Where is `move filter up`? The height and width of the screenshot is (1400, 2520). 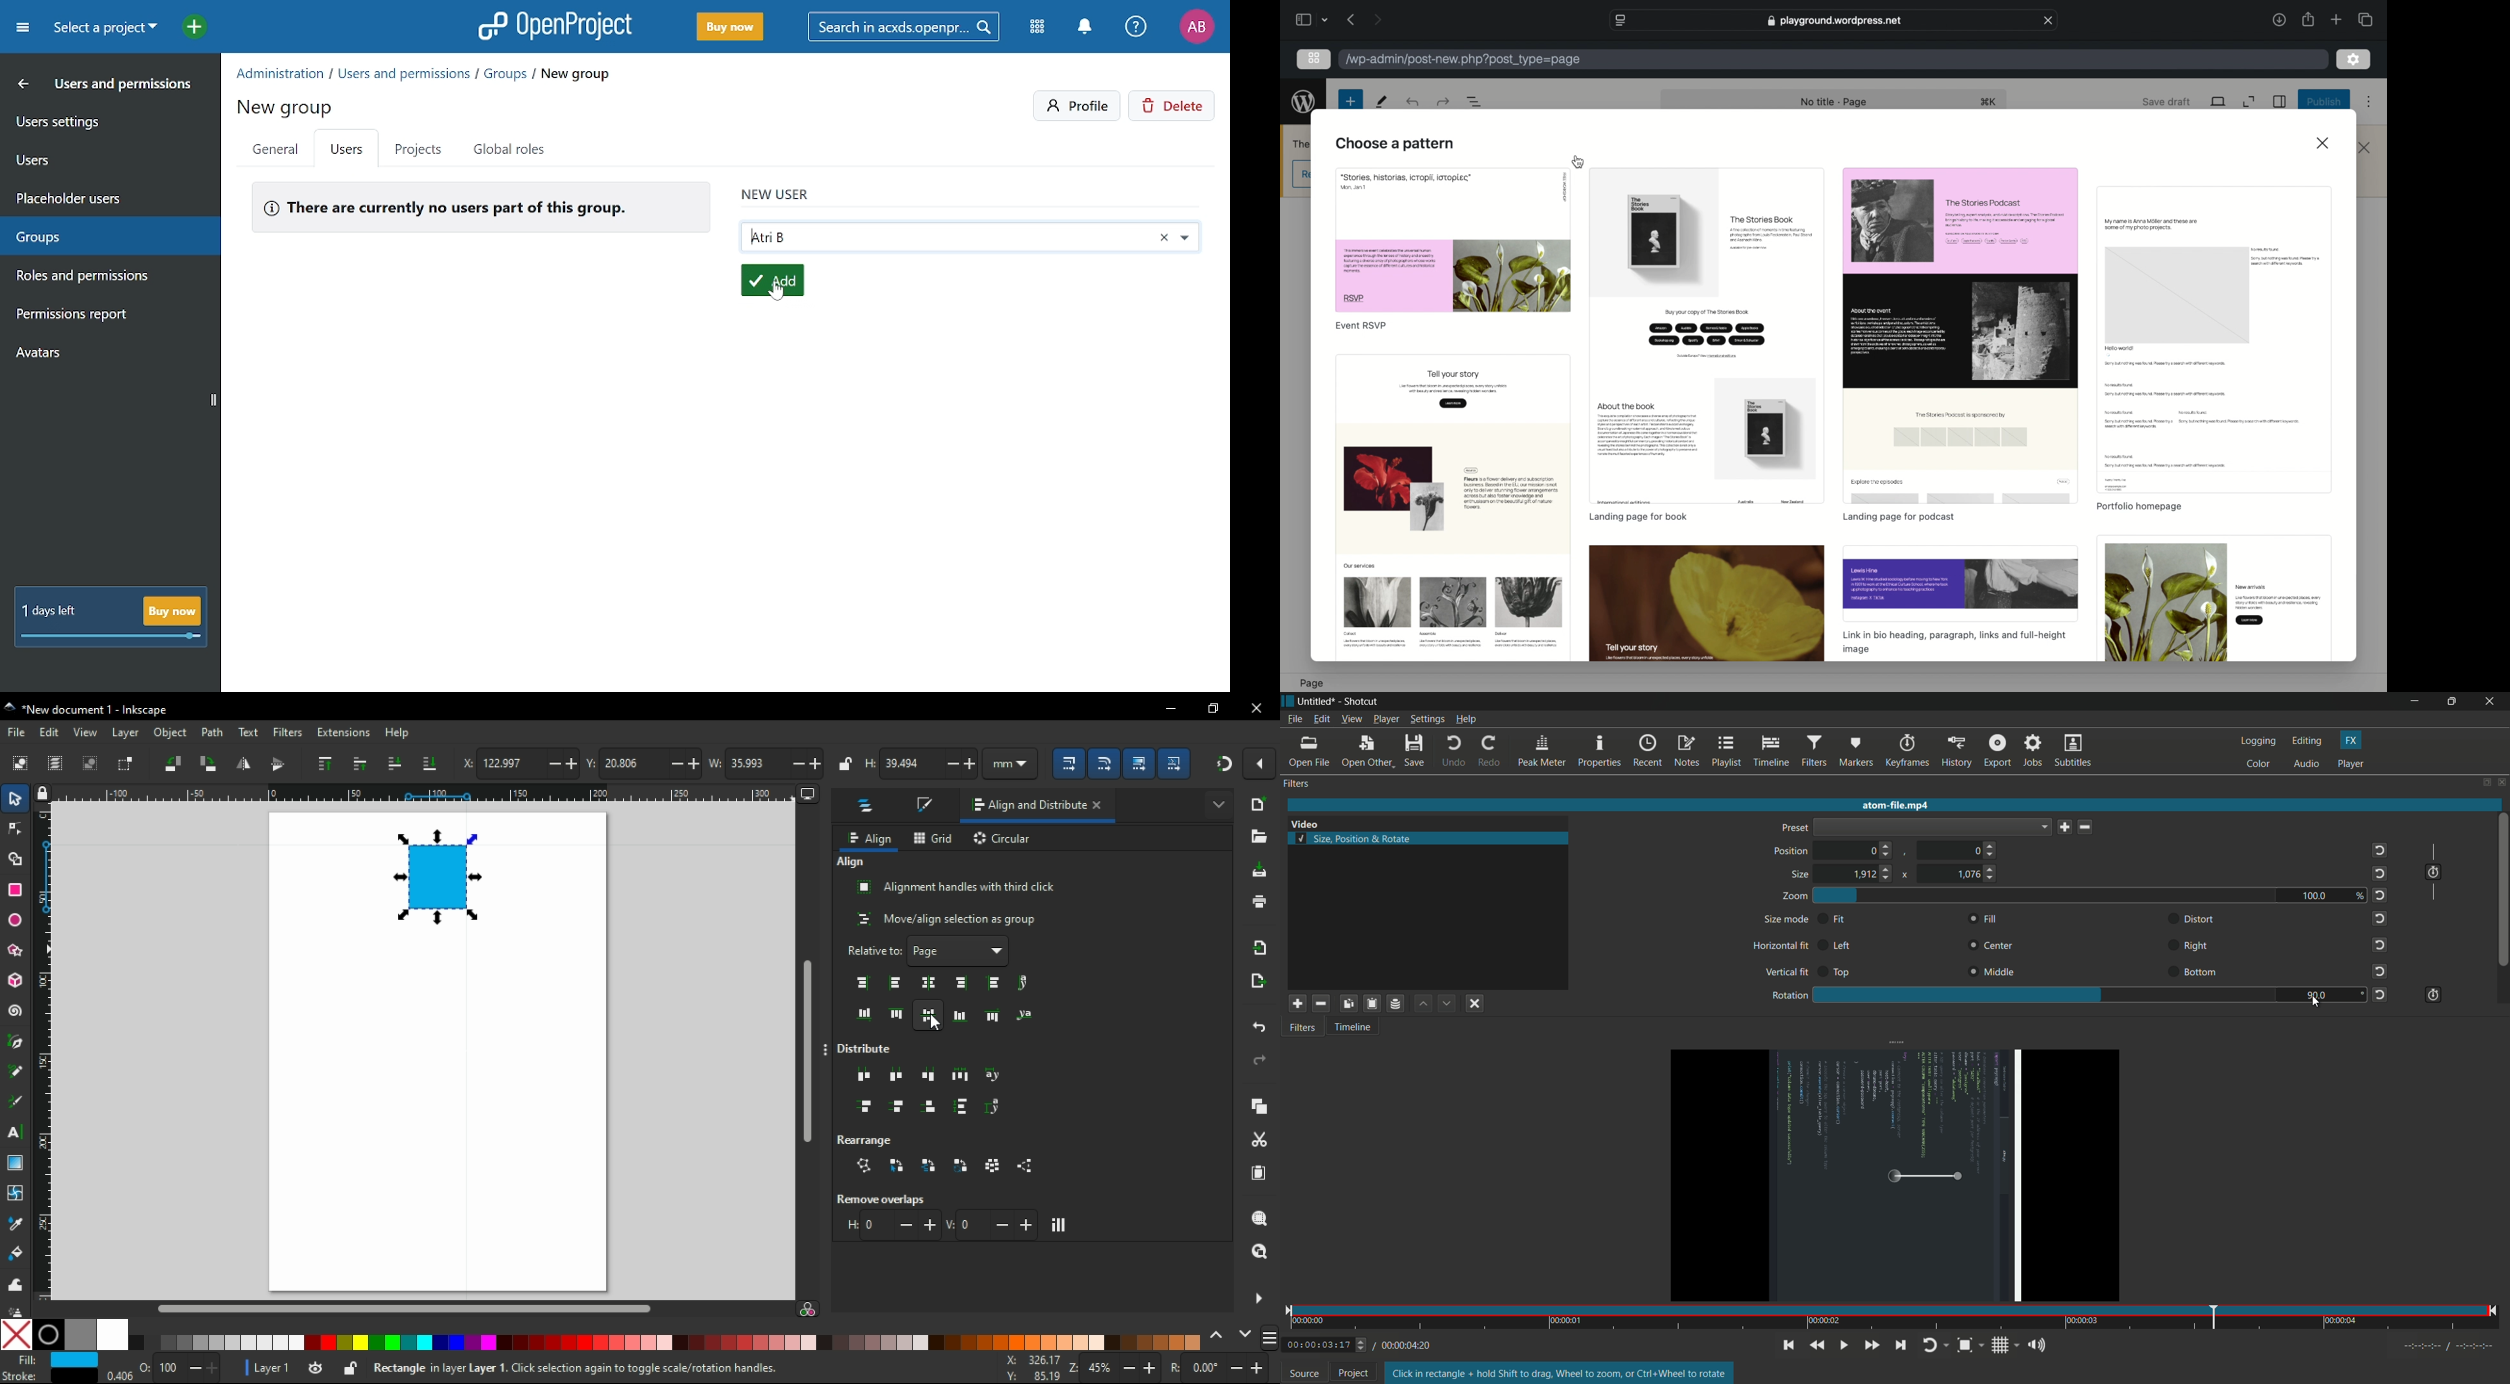 move filter up is located at coordinates (1424, 1004).